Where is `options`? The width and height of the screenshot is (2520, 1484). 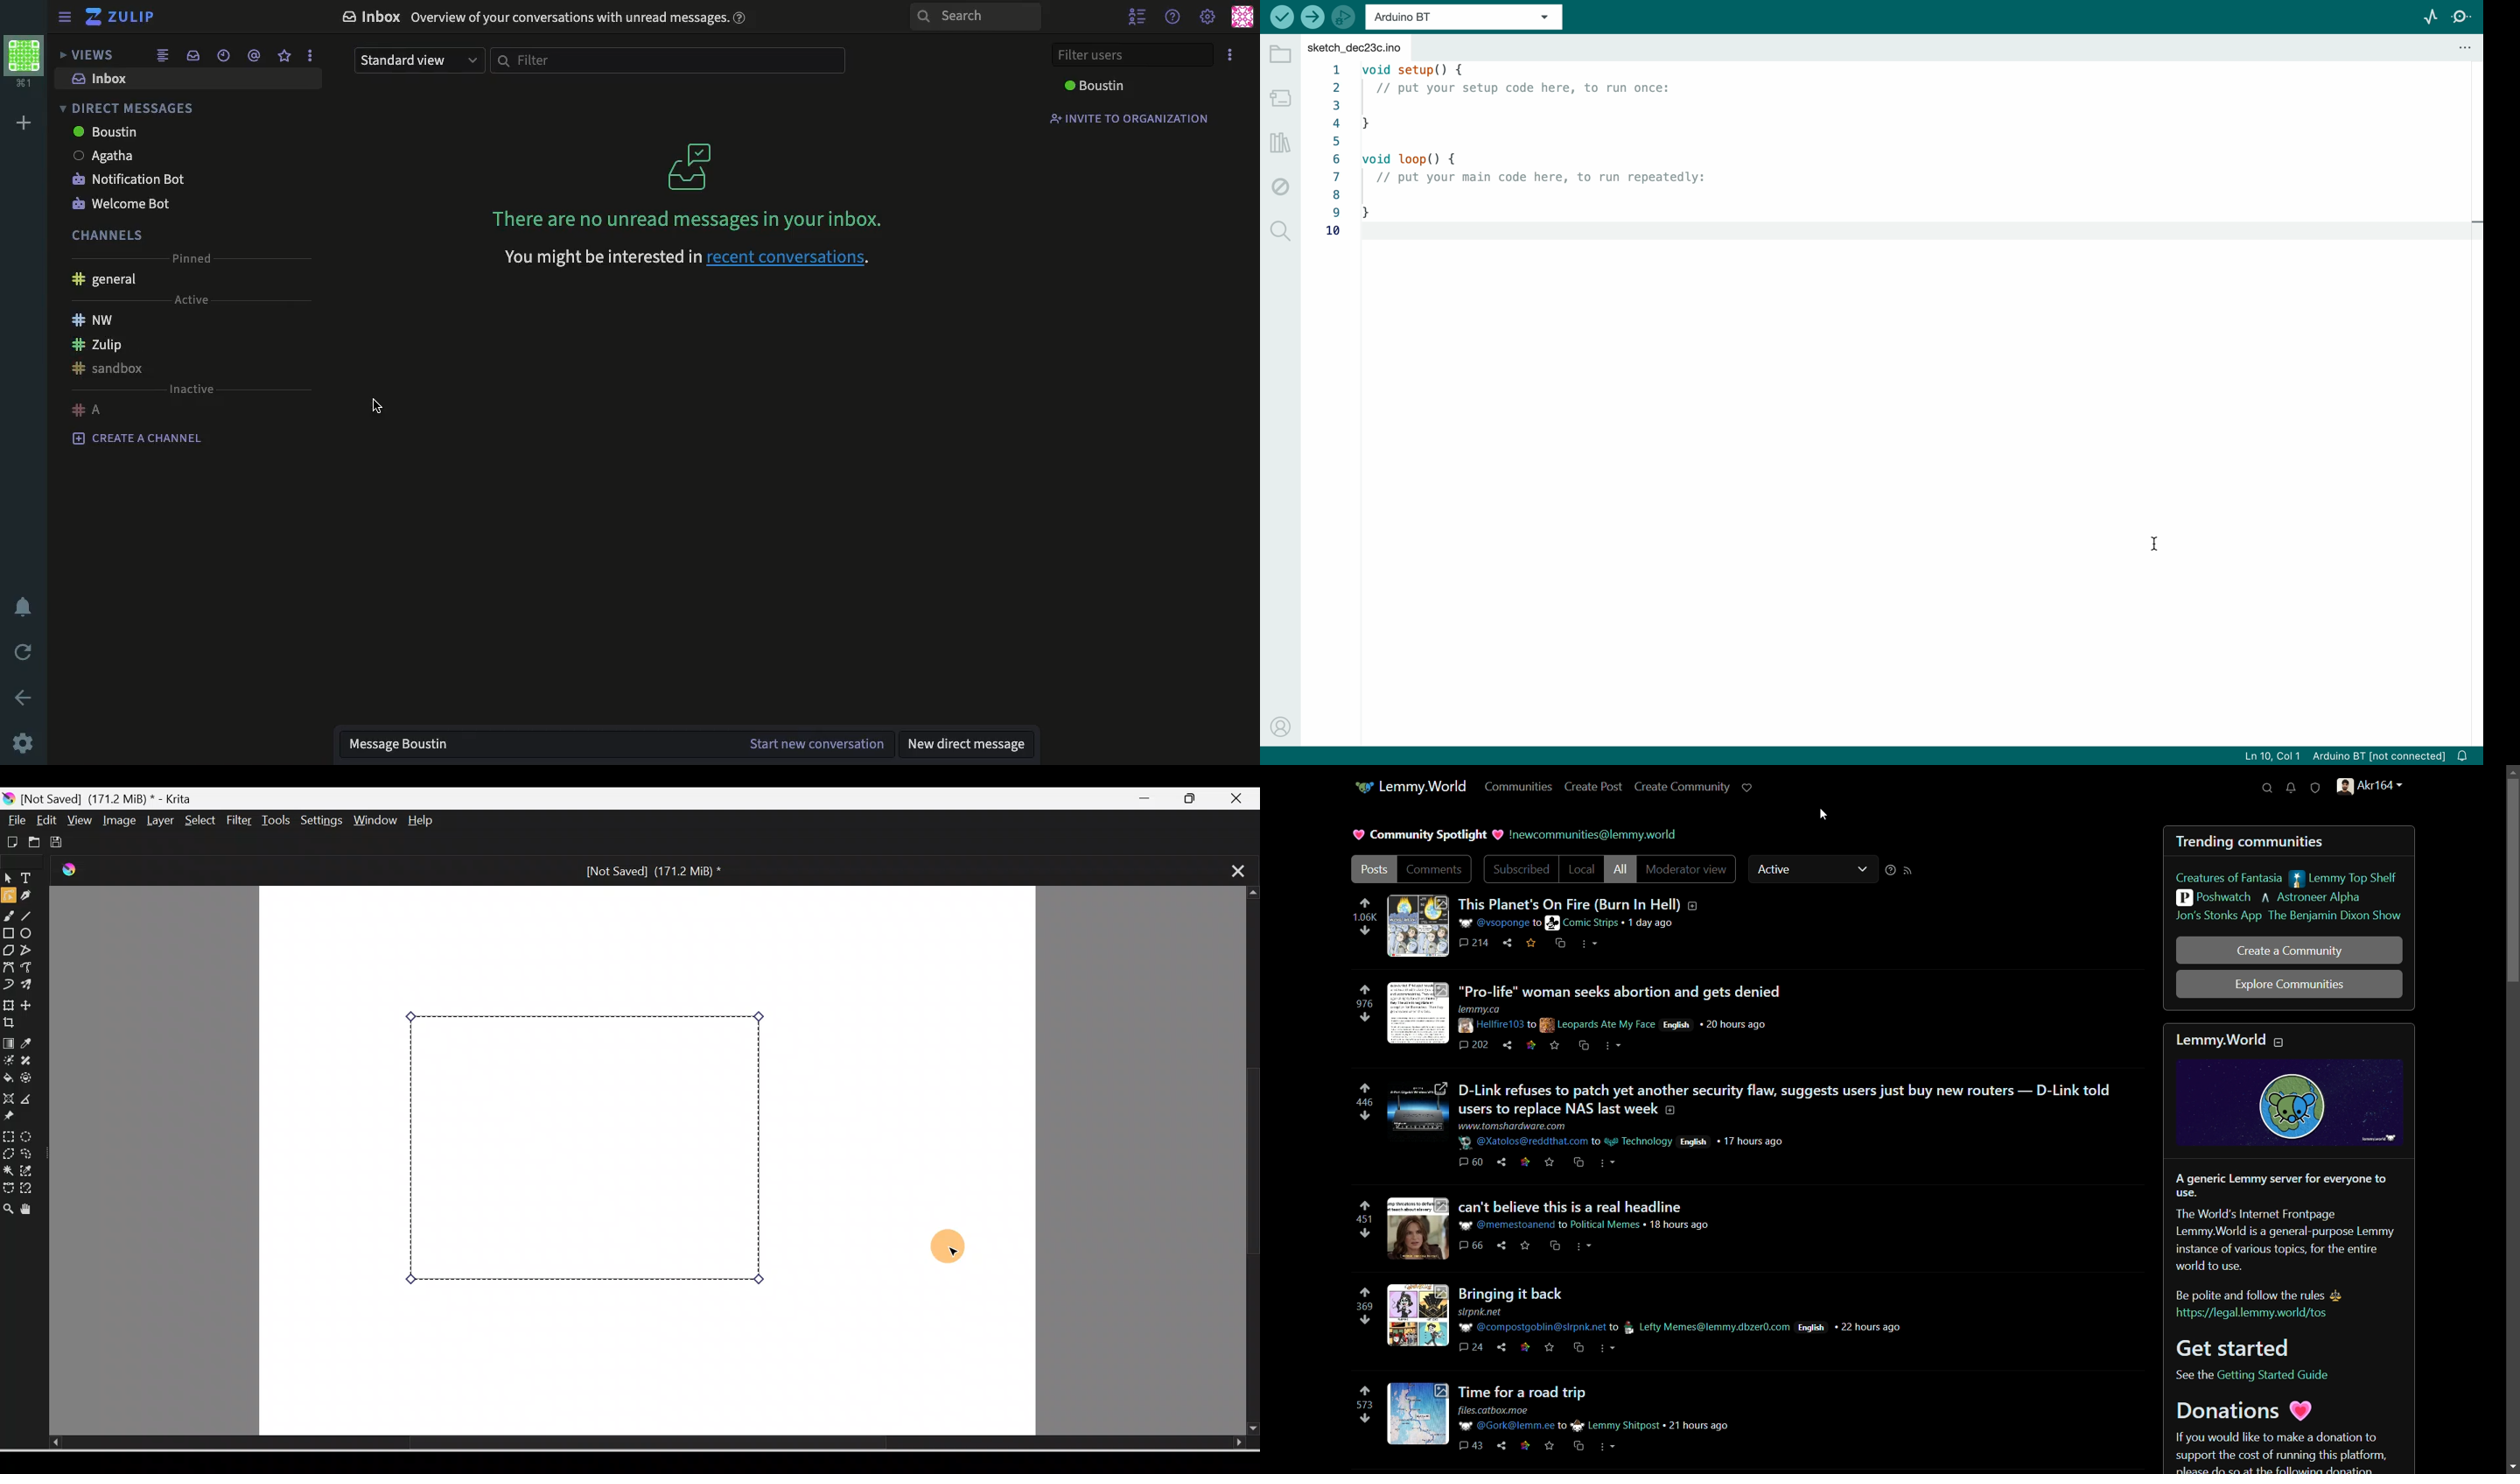
options is located at coordinates (312, 55).